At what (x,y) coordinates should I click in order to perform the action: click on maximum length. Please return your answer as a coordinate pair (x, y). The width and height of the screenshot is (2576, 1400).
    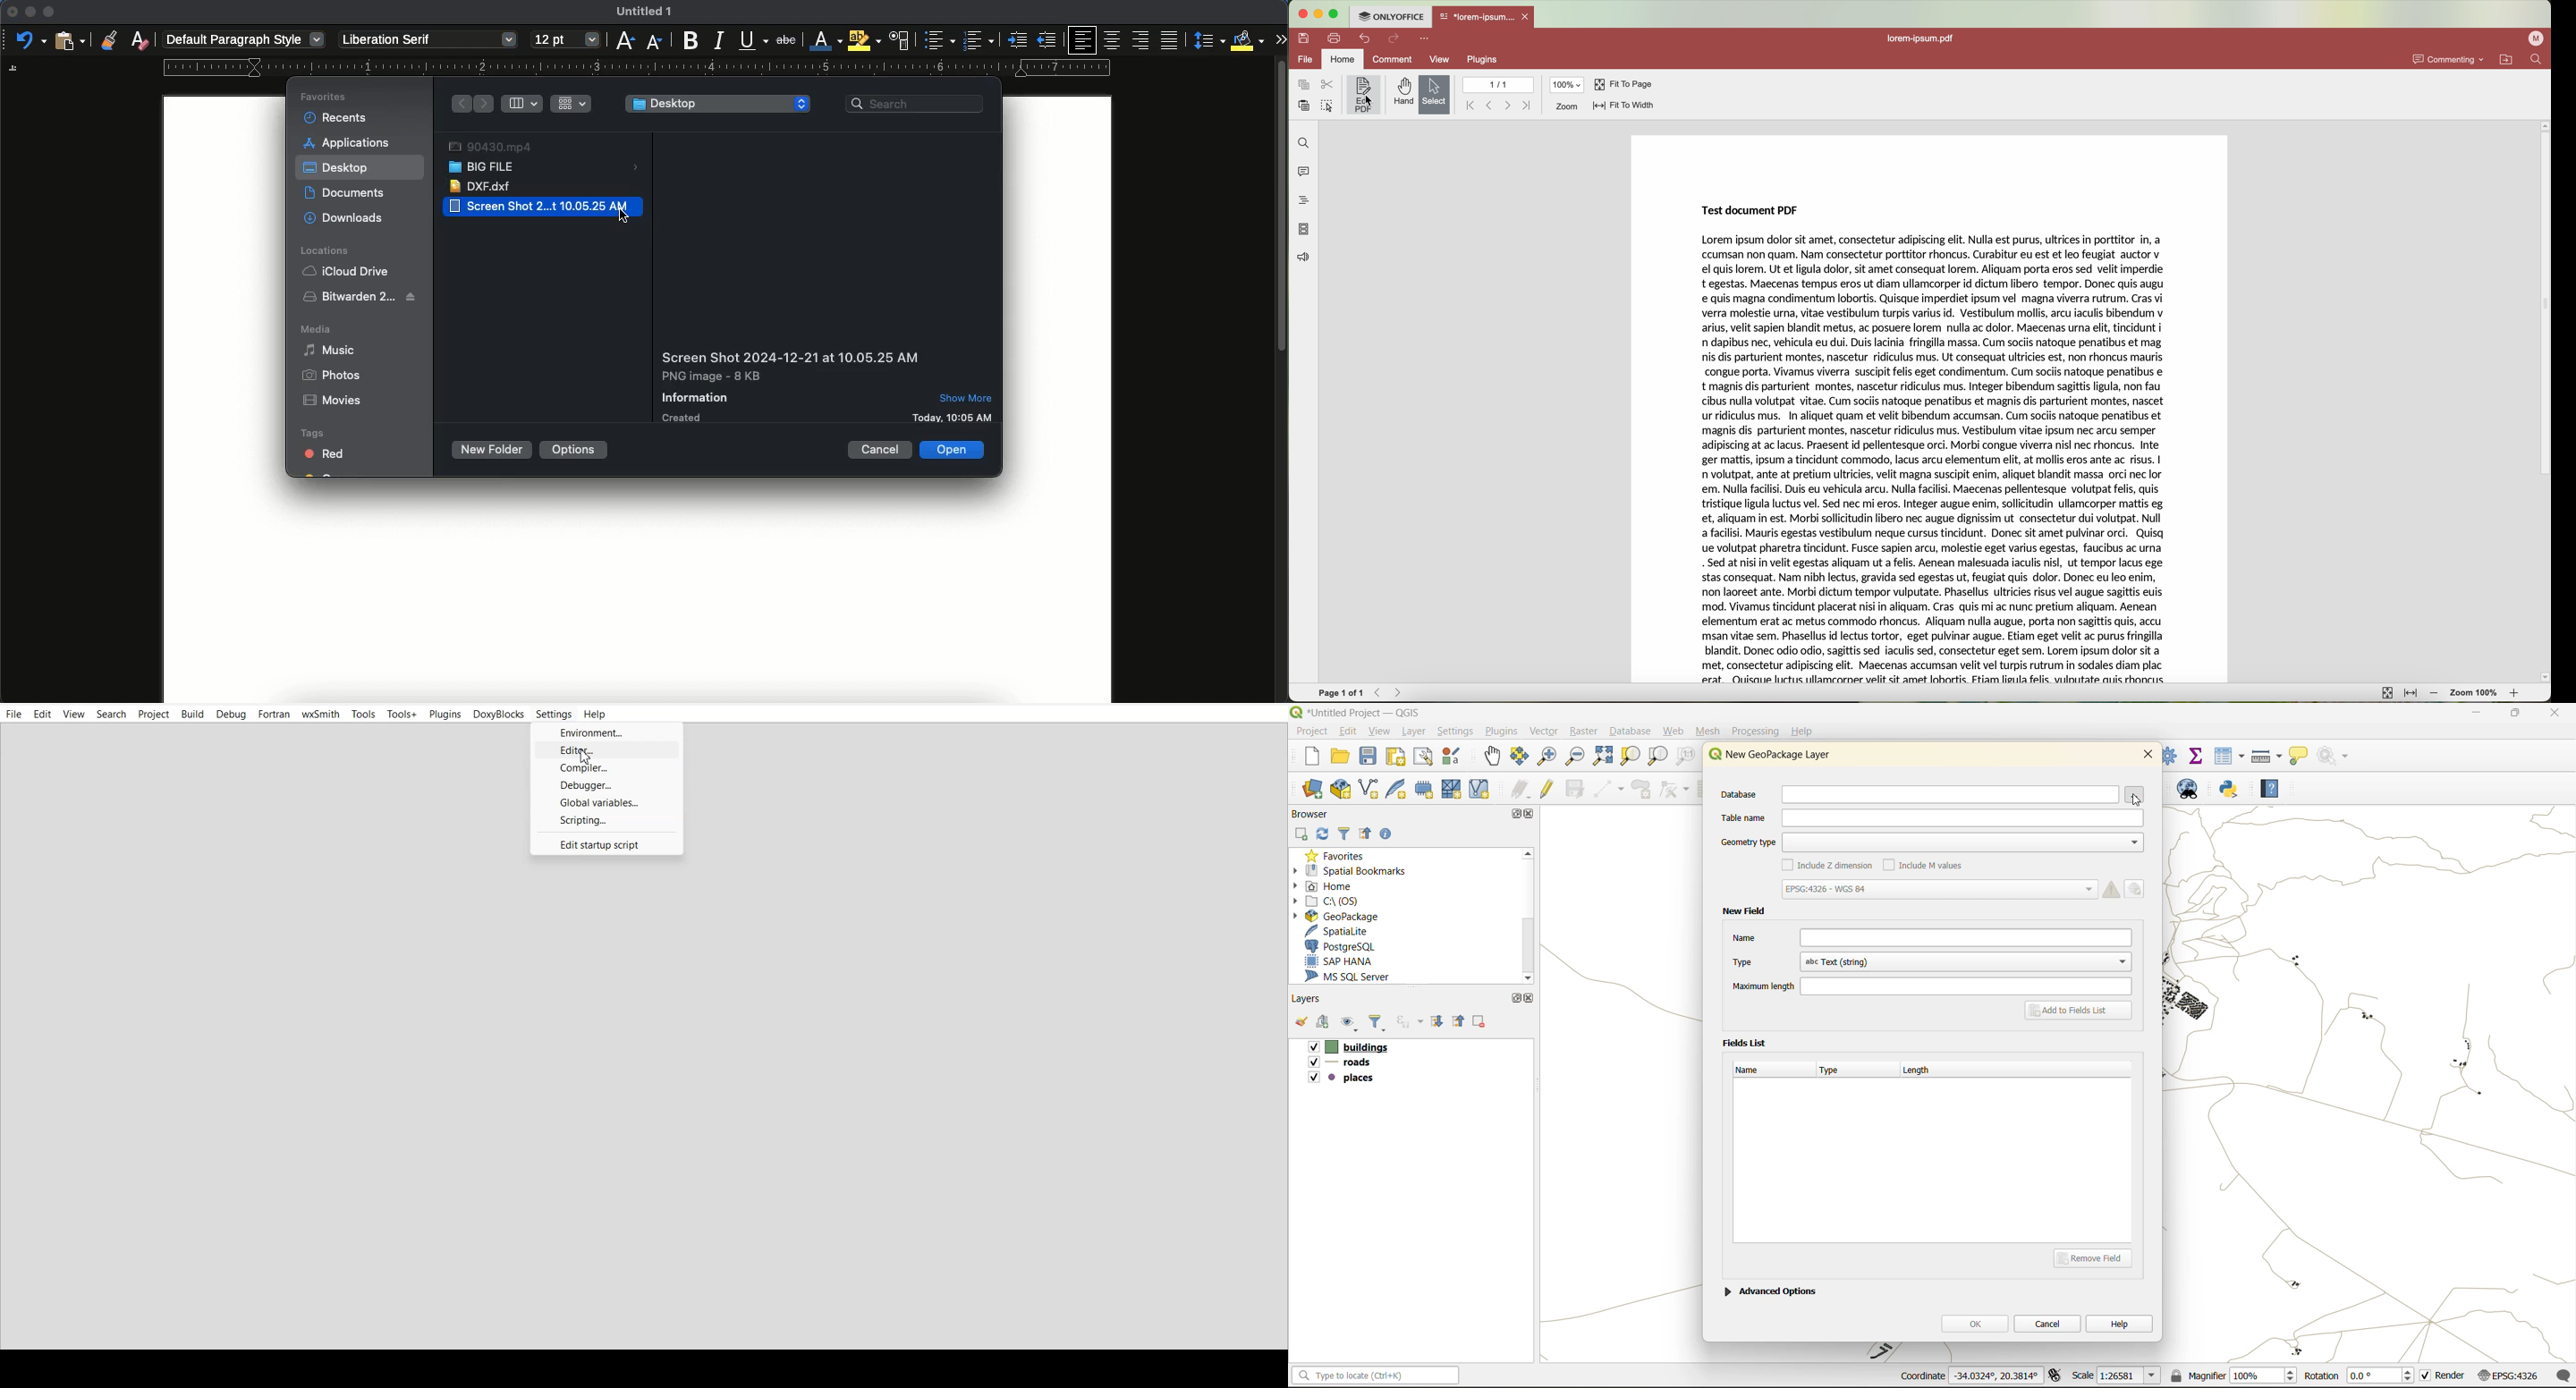
    Looking at the image, I should click on (1931, 985).